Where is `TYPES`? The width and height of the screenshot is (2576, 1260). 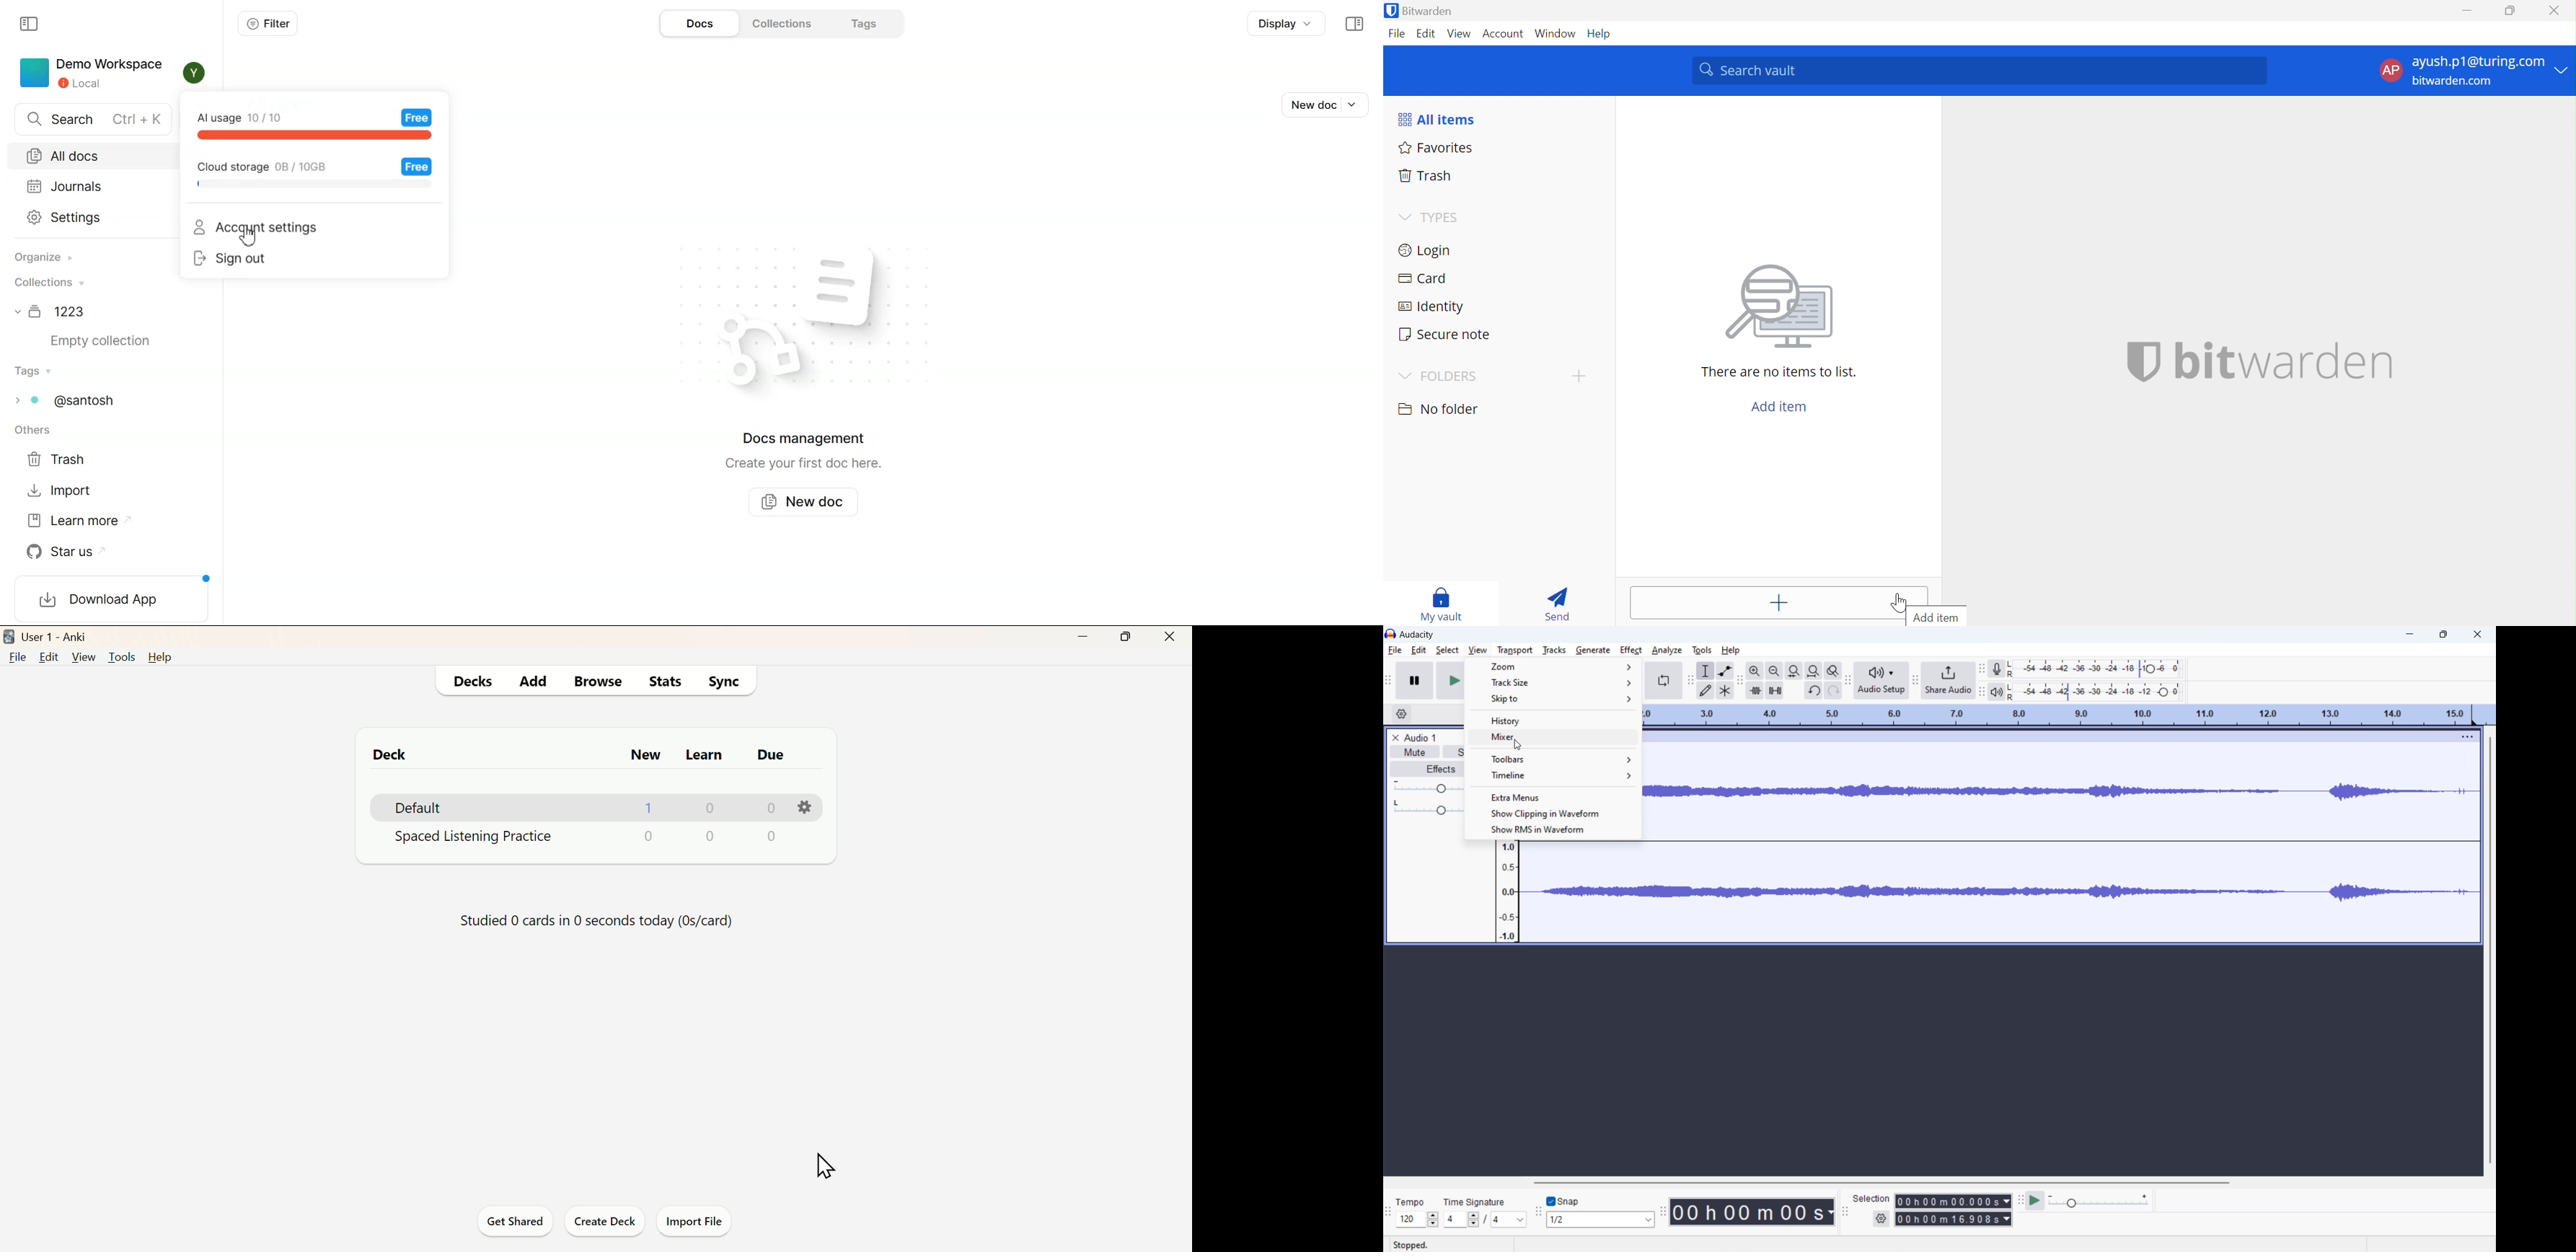 TYPES is located at coordinates (1430, 217).